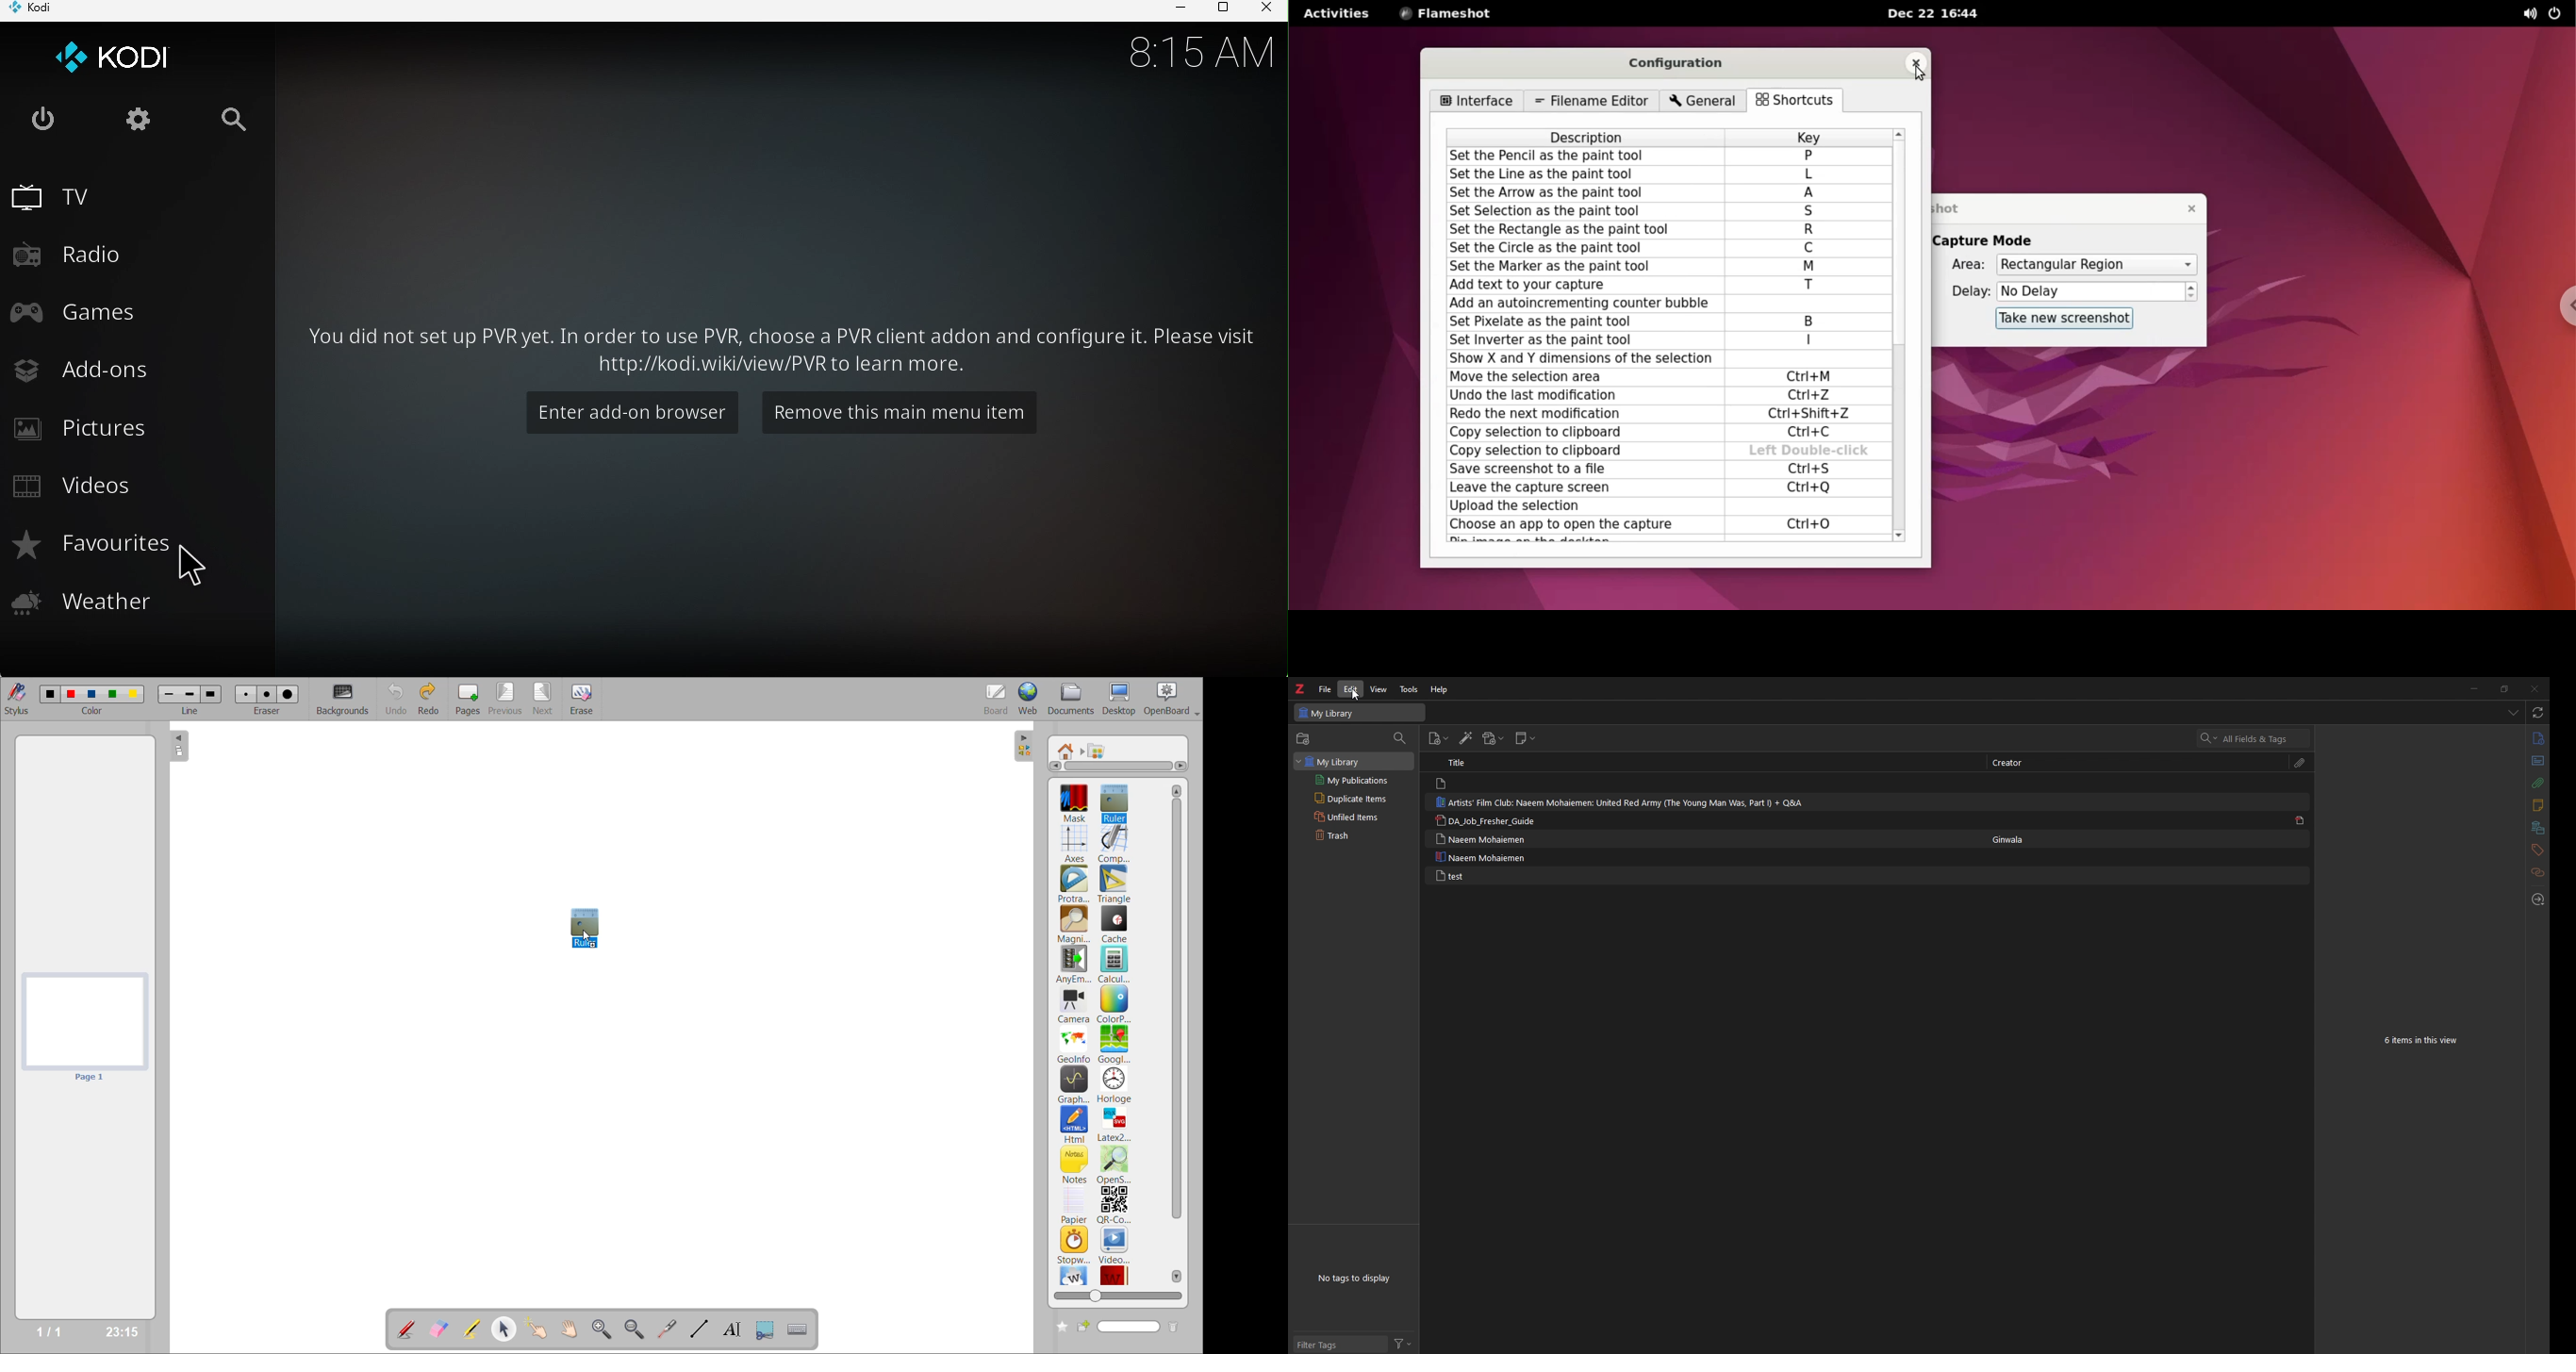 This screenshot has height=1372, width=2576. What do you see at coordinates (189, 694) in the screenshot?
I see `line 2` at bounding box center [189, 694].